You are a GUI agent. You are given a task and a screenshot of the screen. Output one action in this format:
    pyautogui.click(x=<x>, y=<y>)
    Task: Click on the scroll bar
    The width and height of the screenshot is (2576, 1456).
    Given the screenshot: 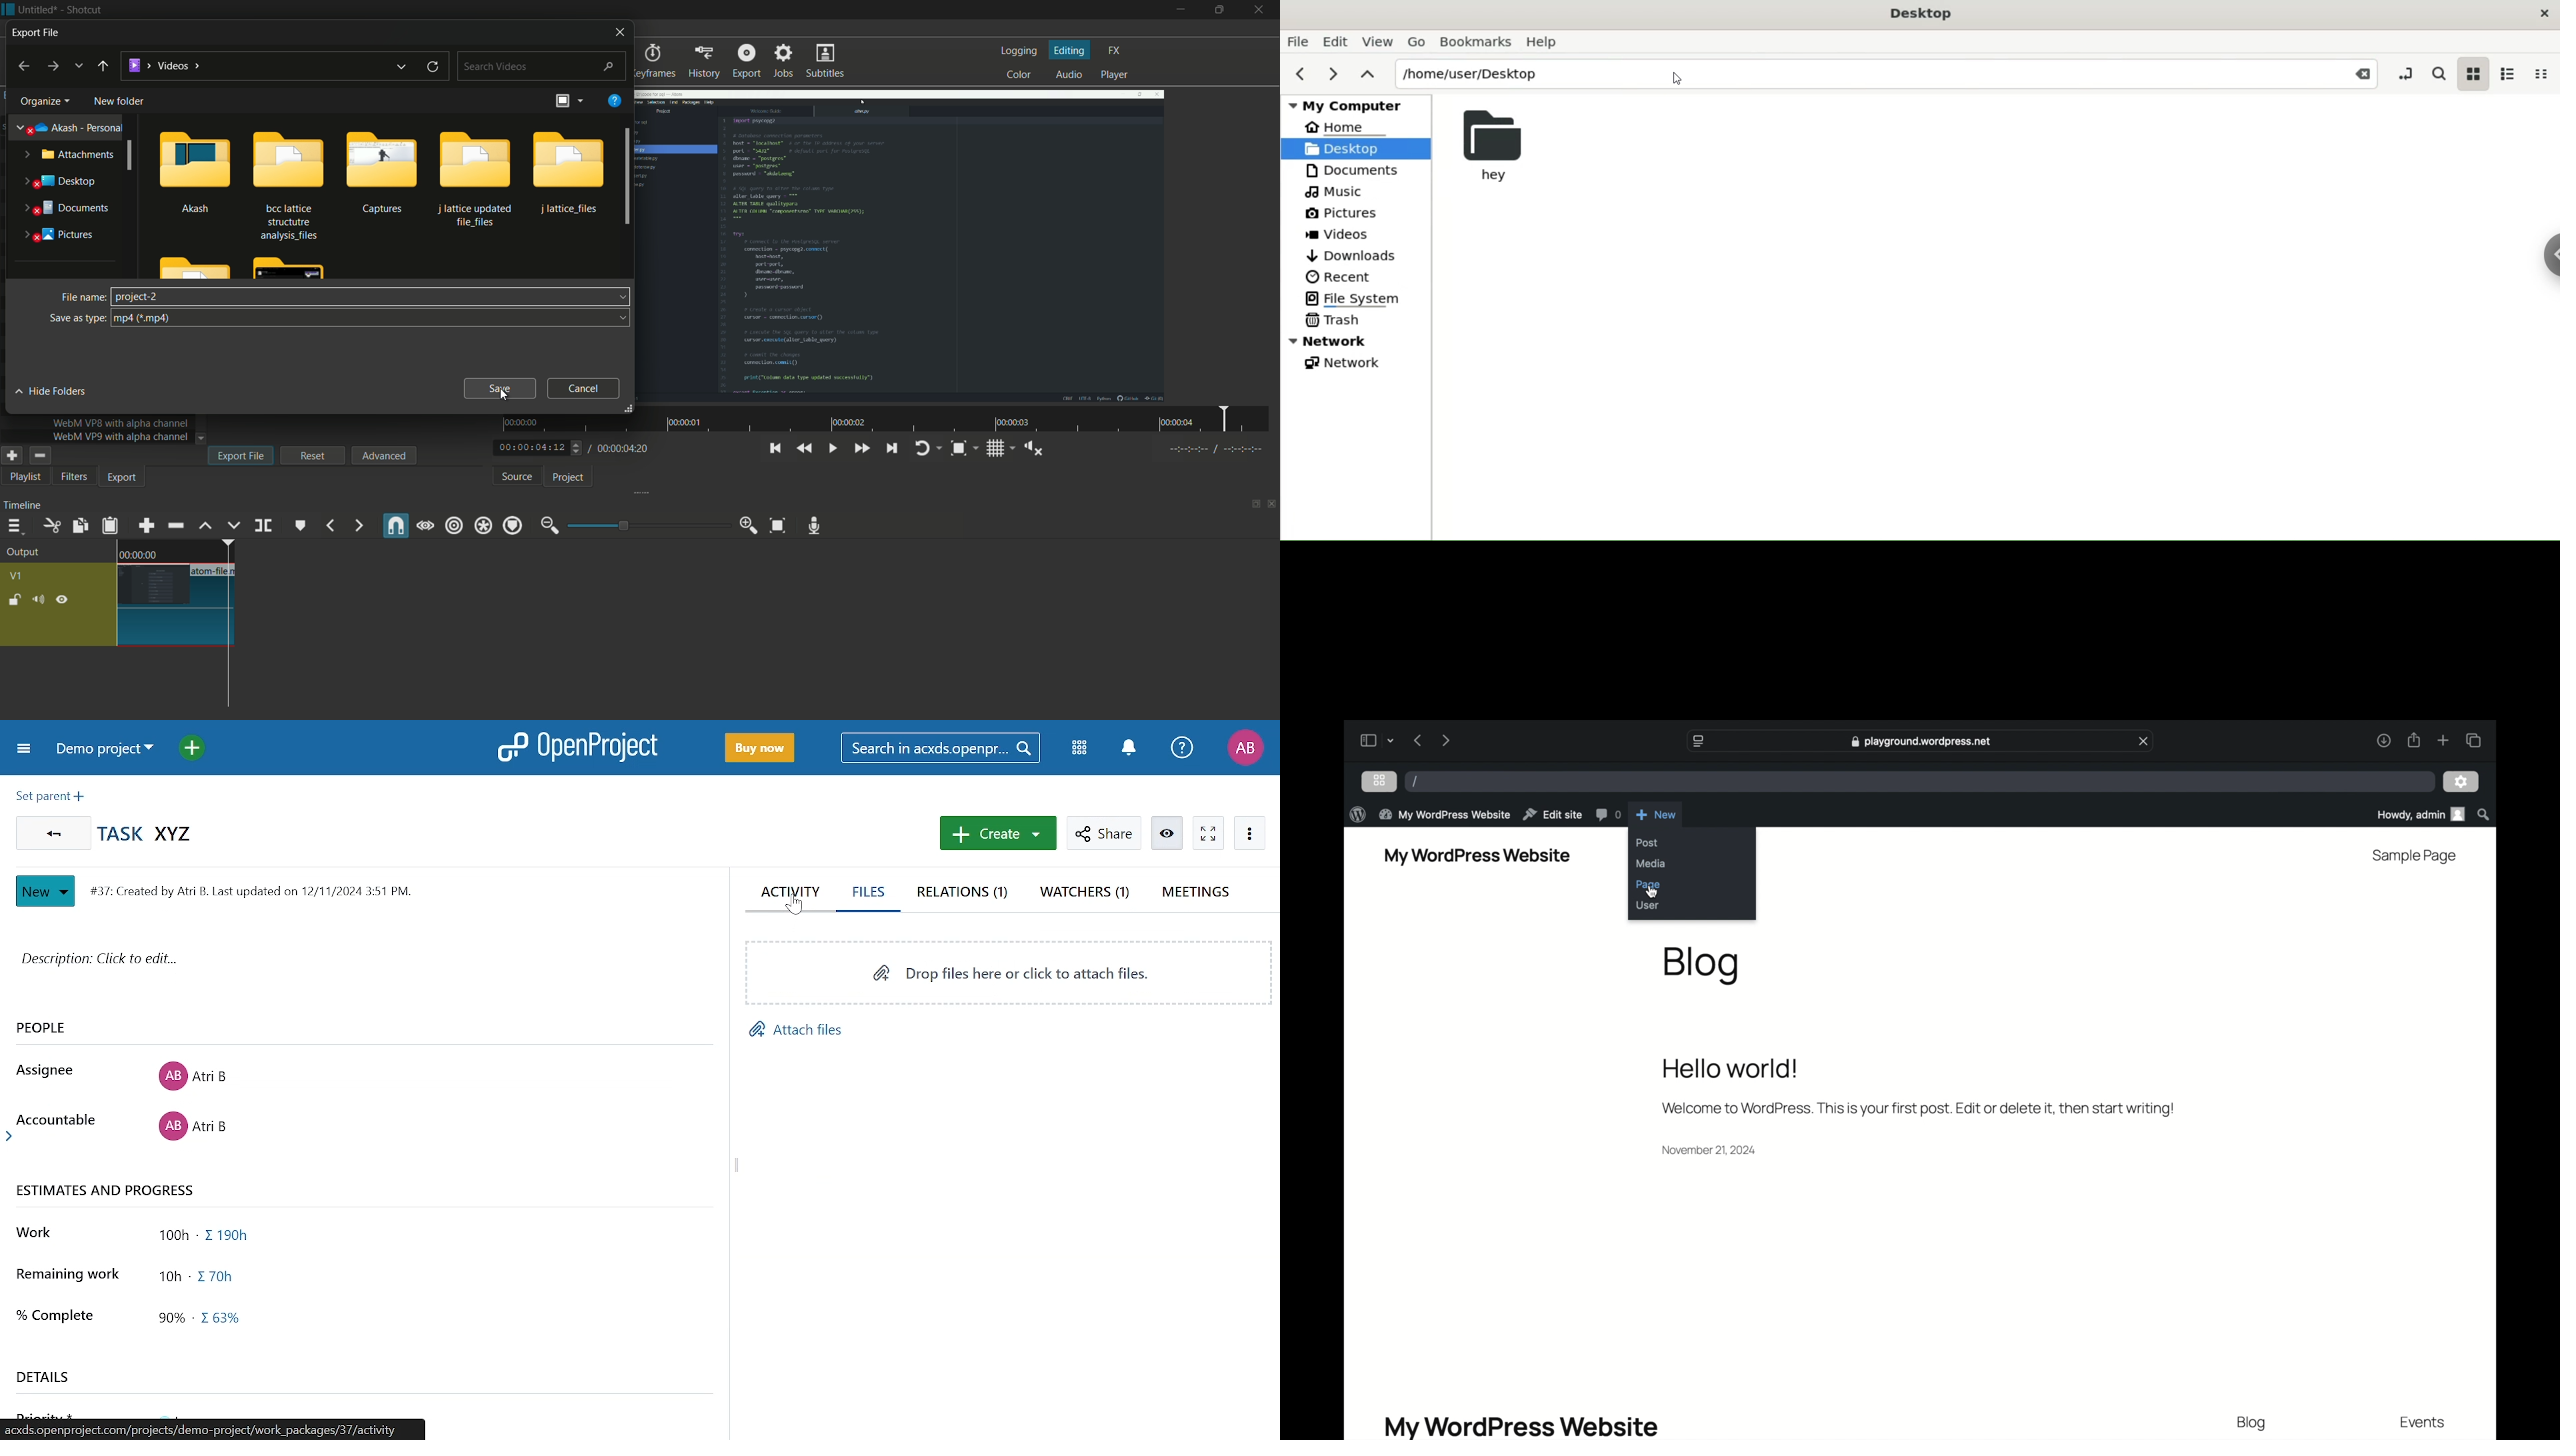 What is the action you would take?
    pyautogui.click(x=623, y=177)
    